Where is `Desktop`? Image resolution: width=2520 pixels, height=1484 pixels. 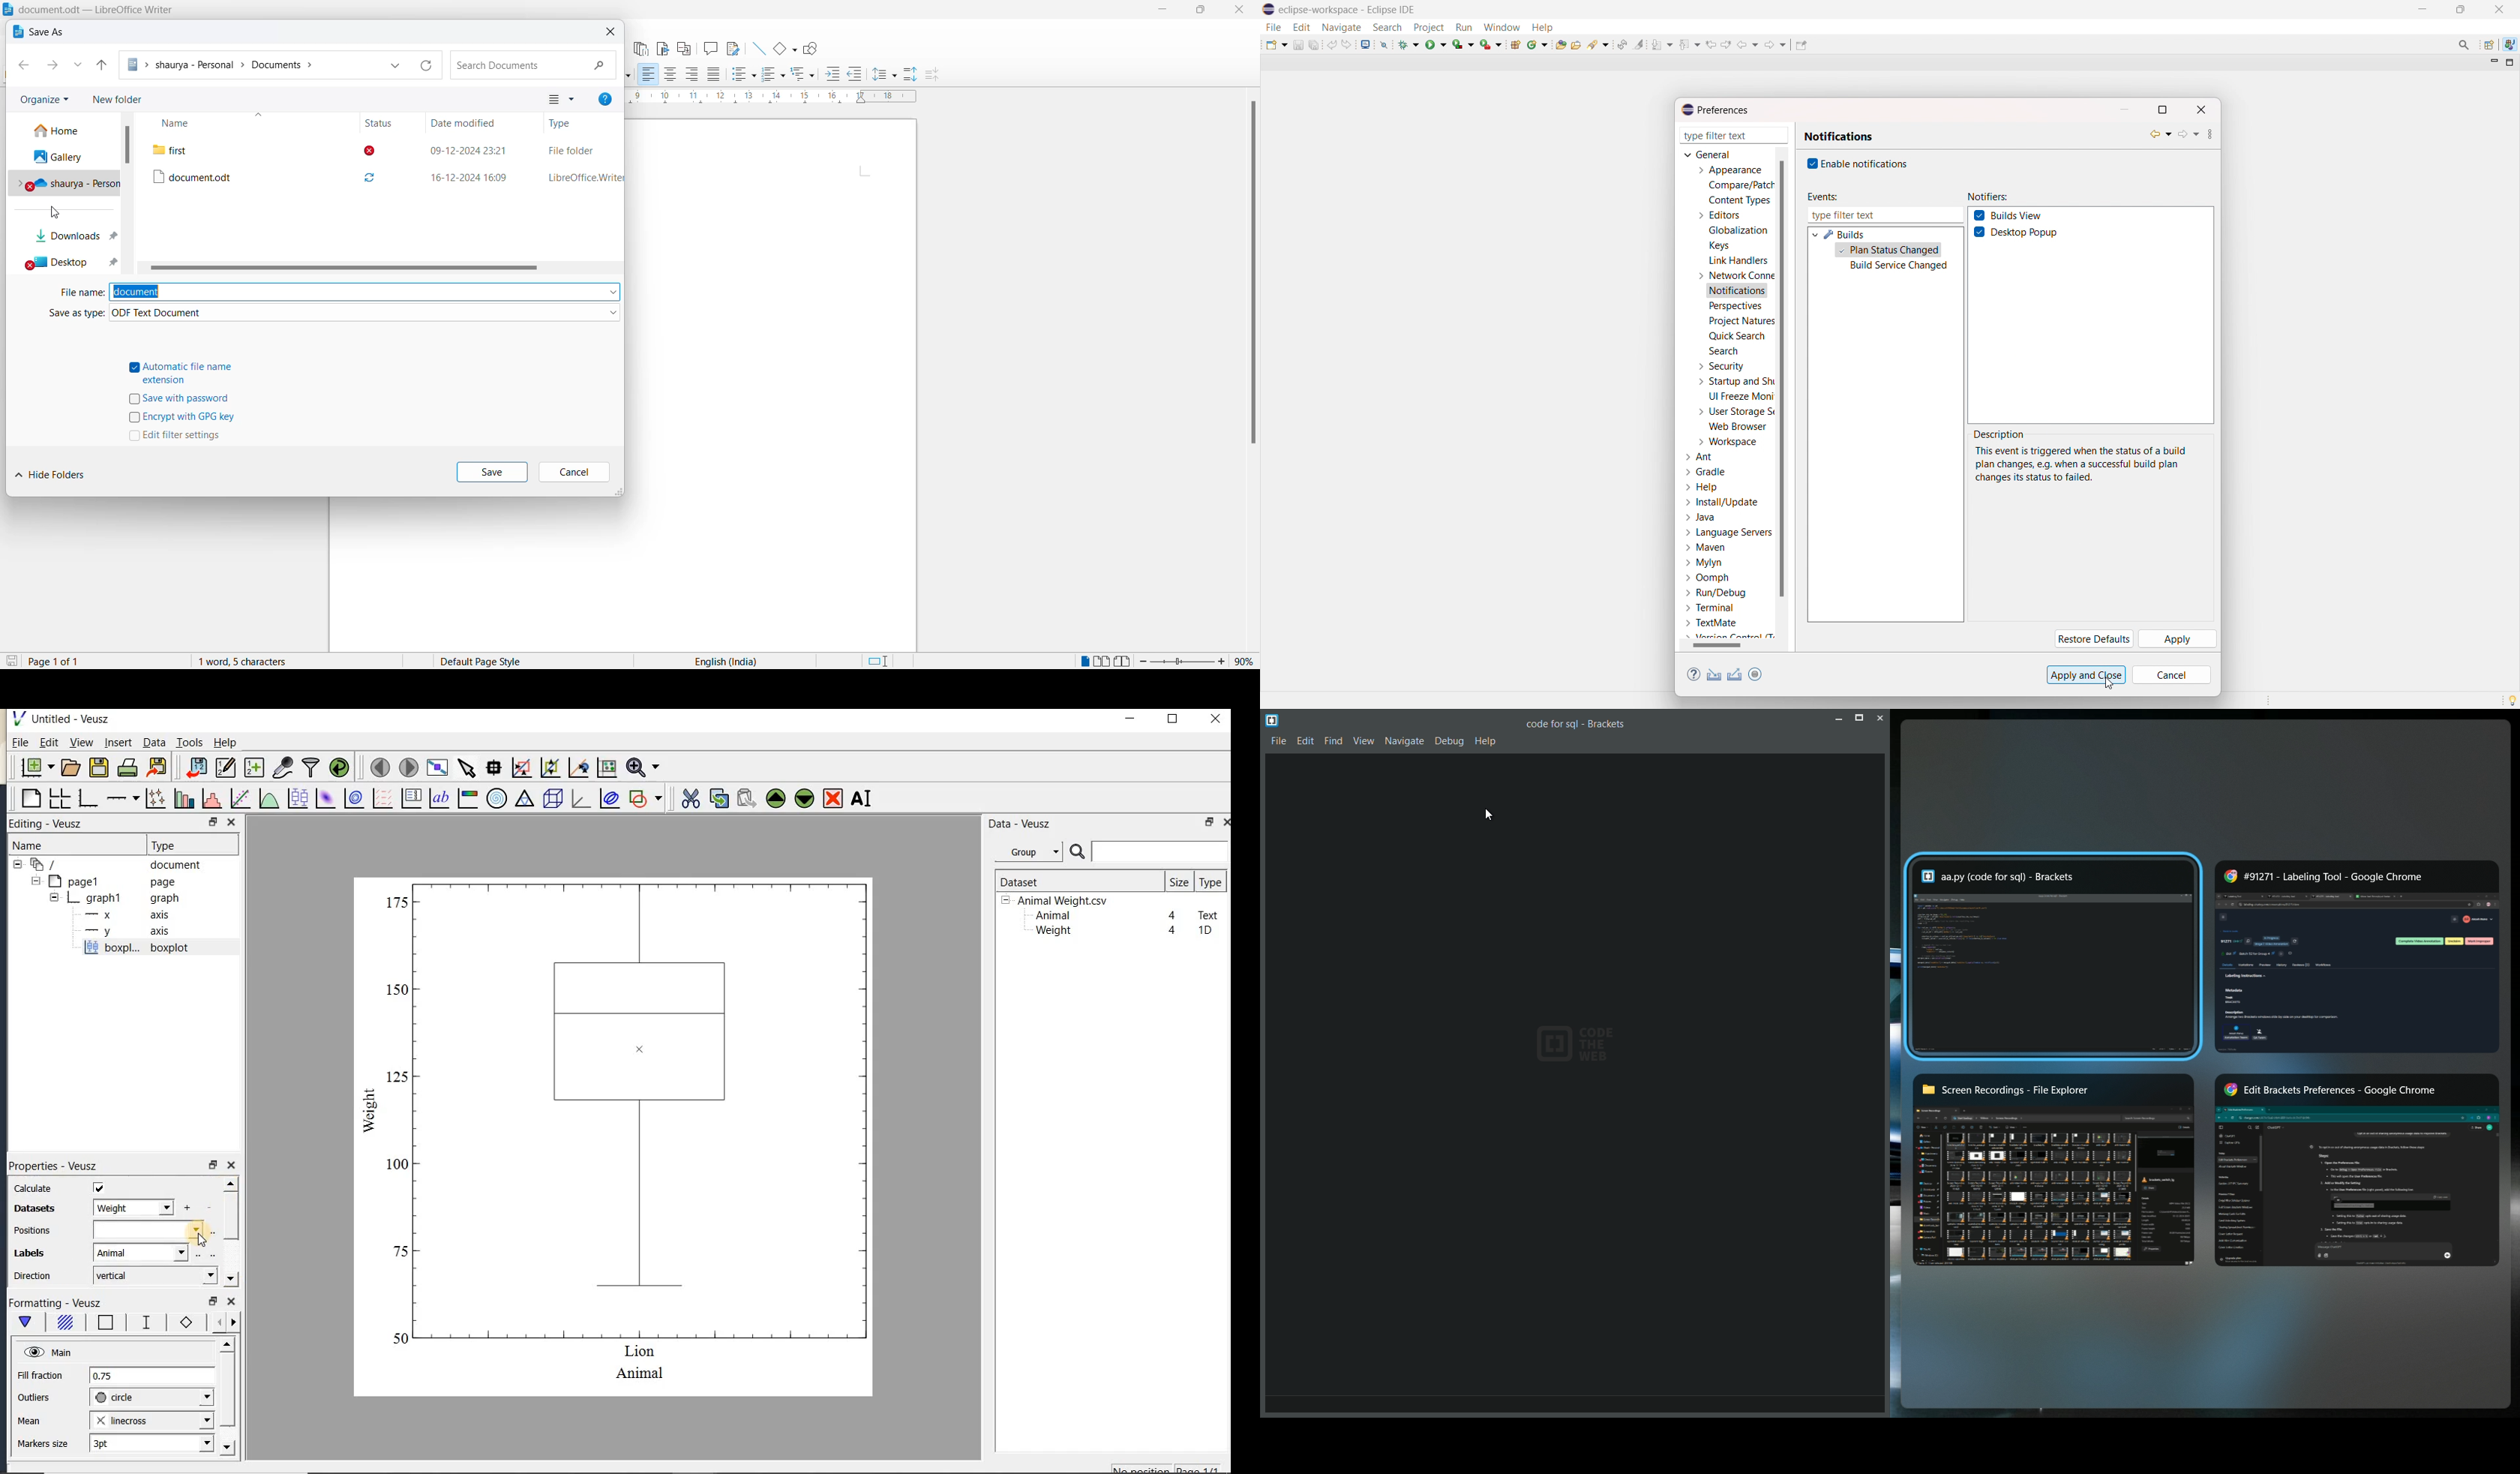 Desktop is located at coordinates (69, 265).